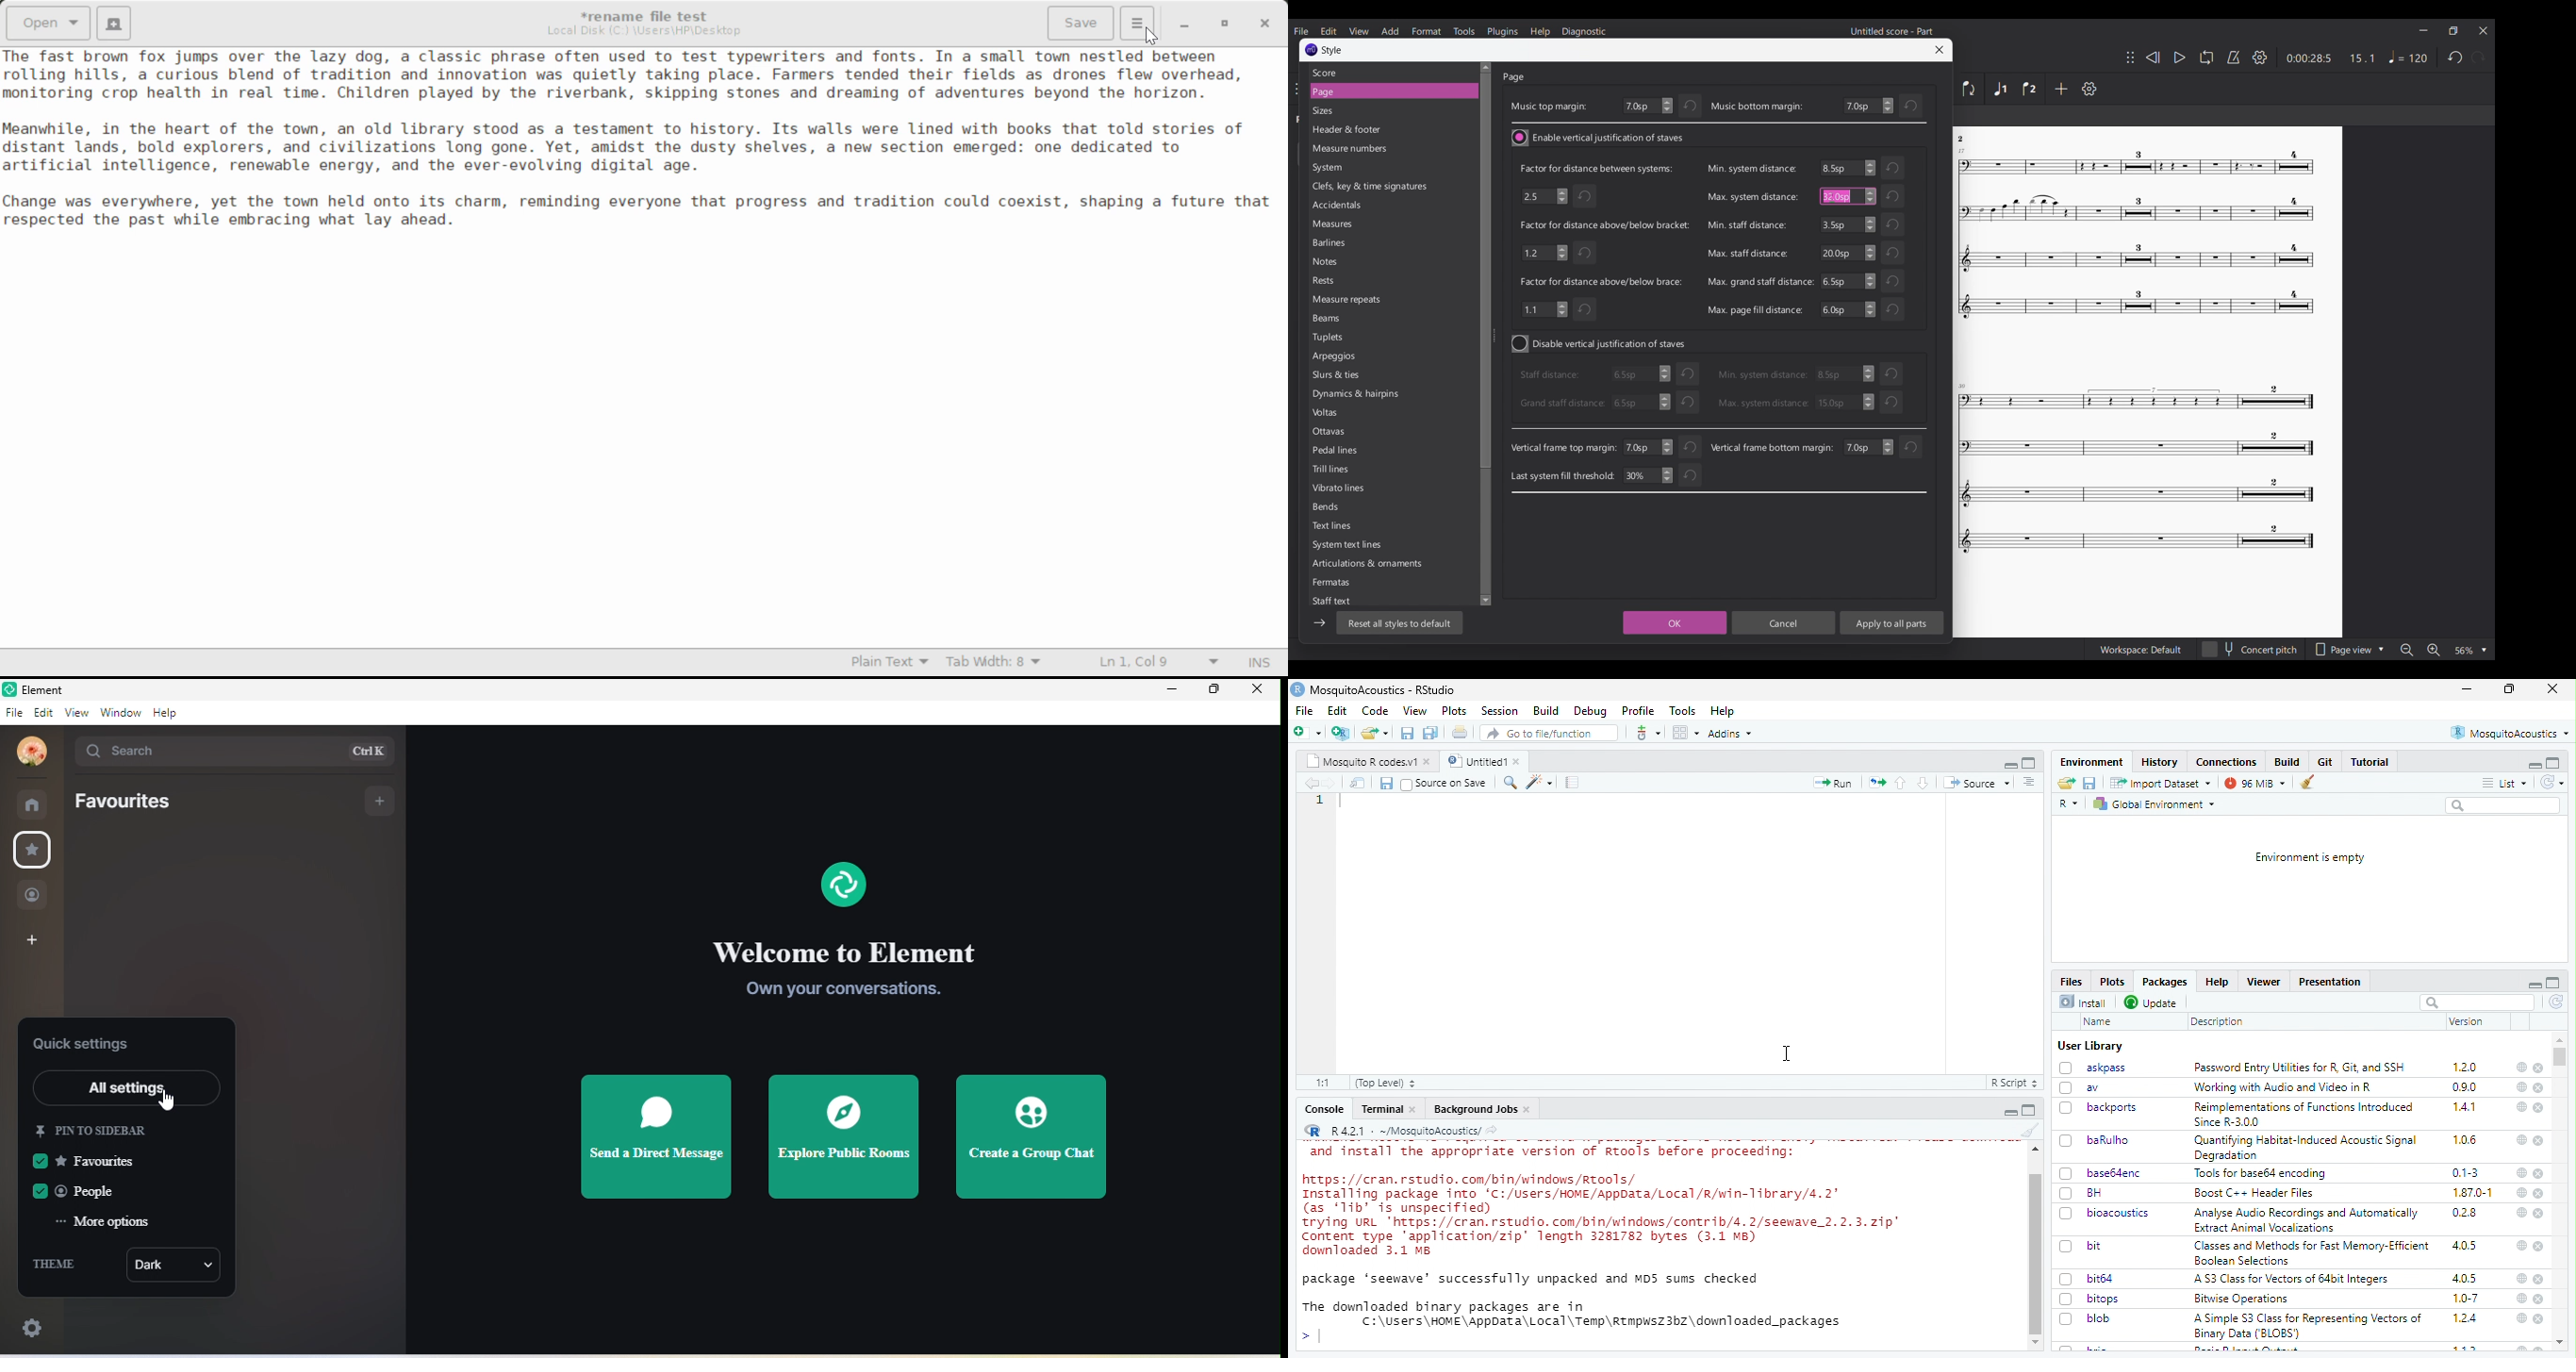  Describe the element at coordinates (1326, 1109) in the screenshot. I see `Console` at that location.